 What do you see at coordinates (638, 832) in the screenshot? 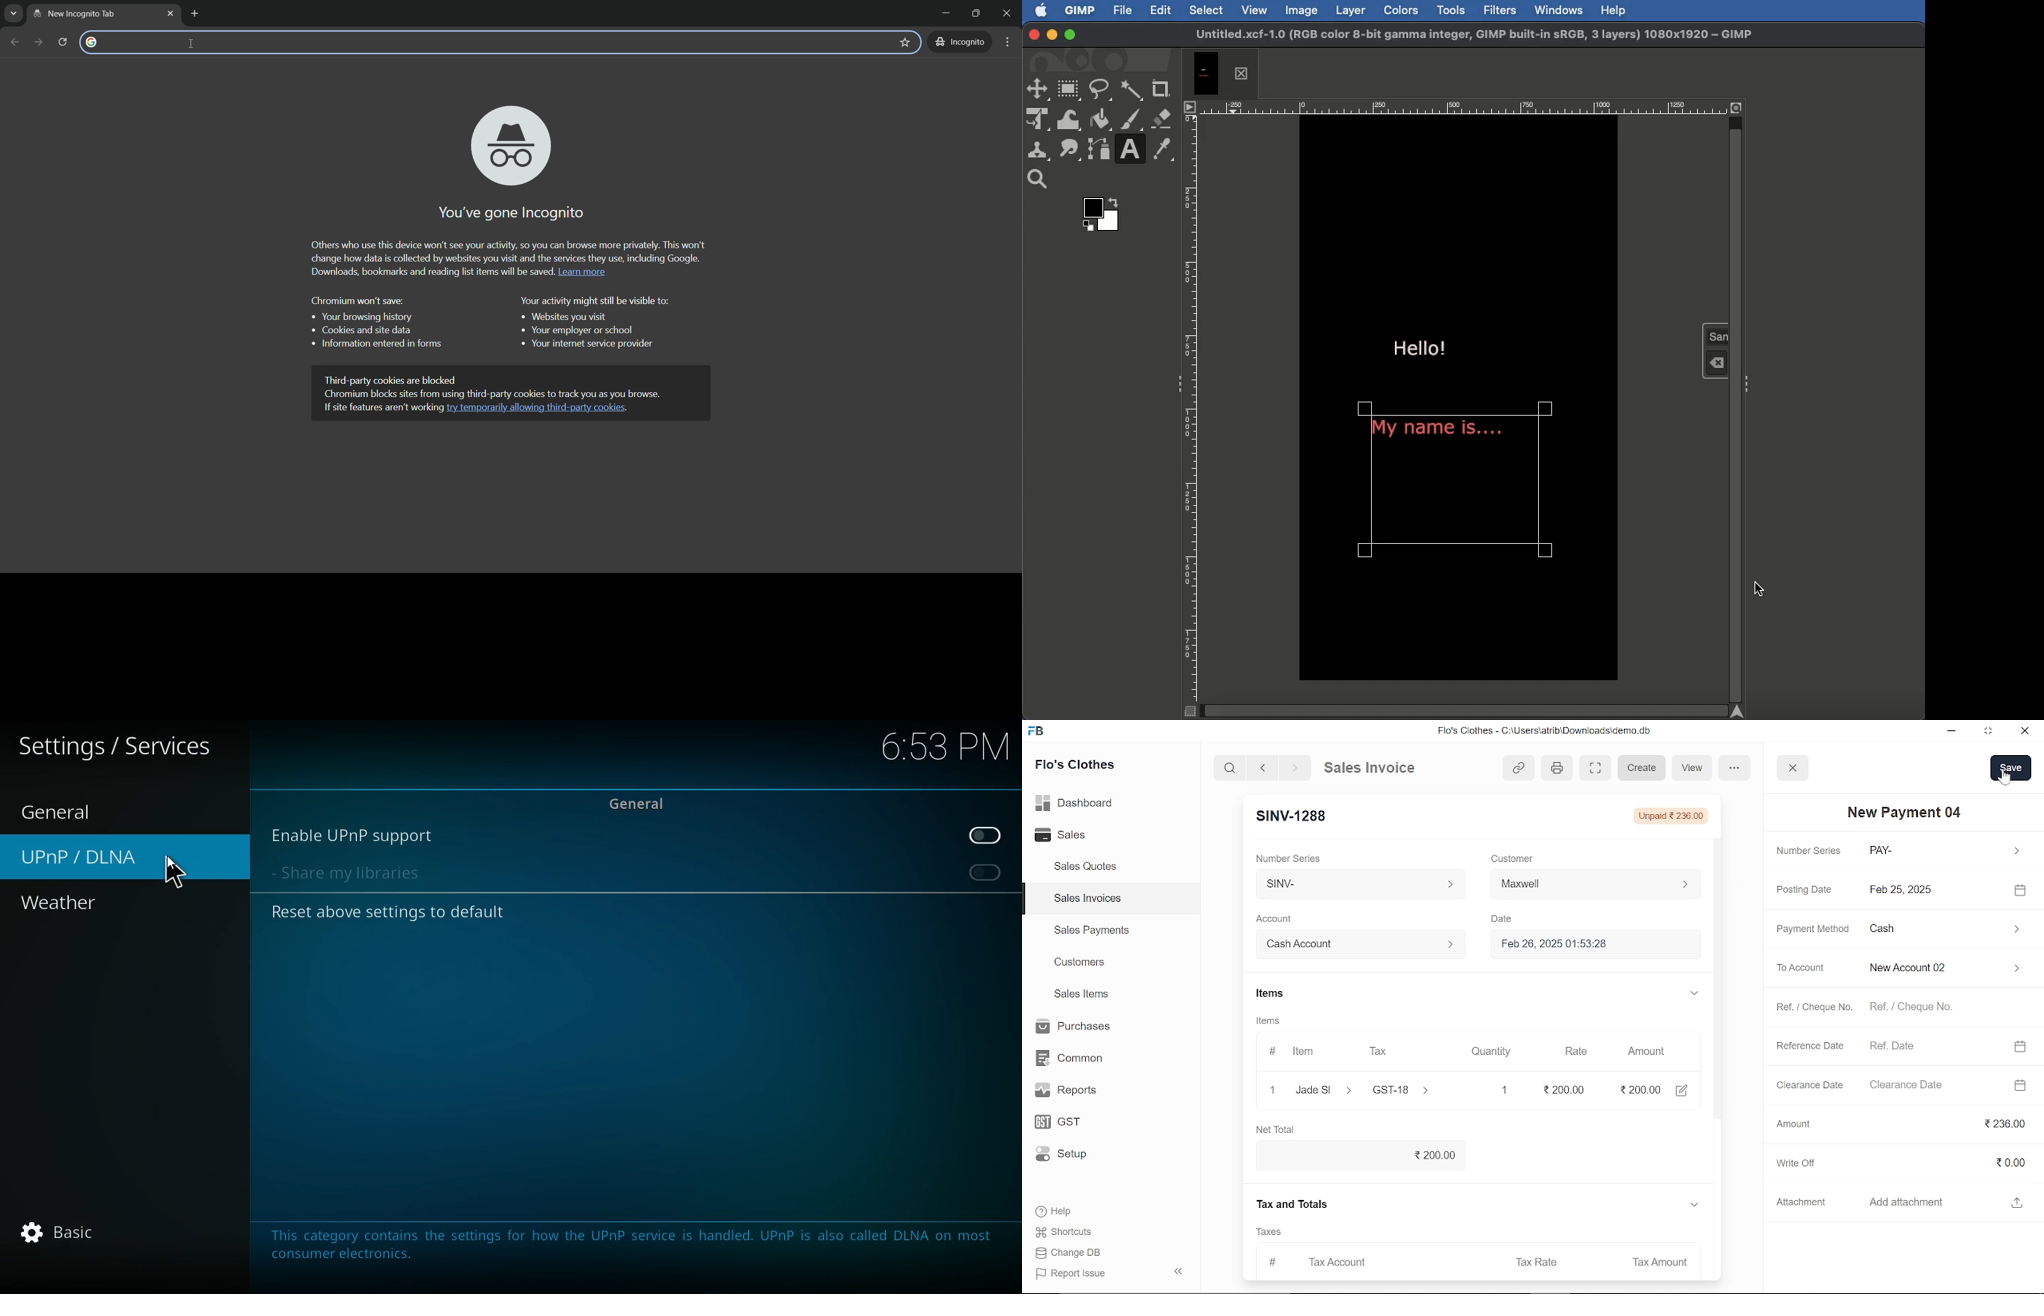
I see `Enable UPnP support` at bounding box center [638, 832].